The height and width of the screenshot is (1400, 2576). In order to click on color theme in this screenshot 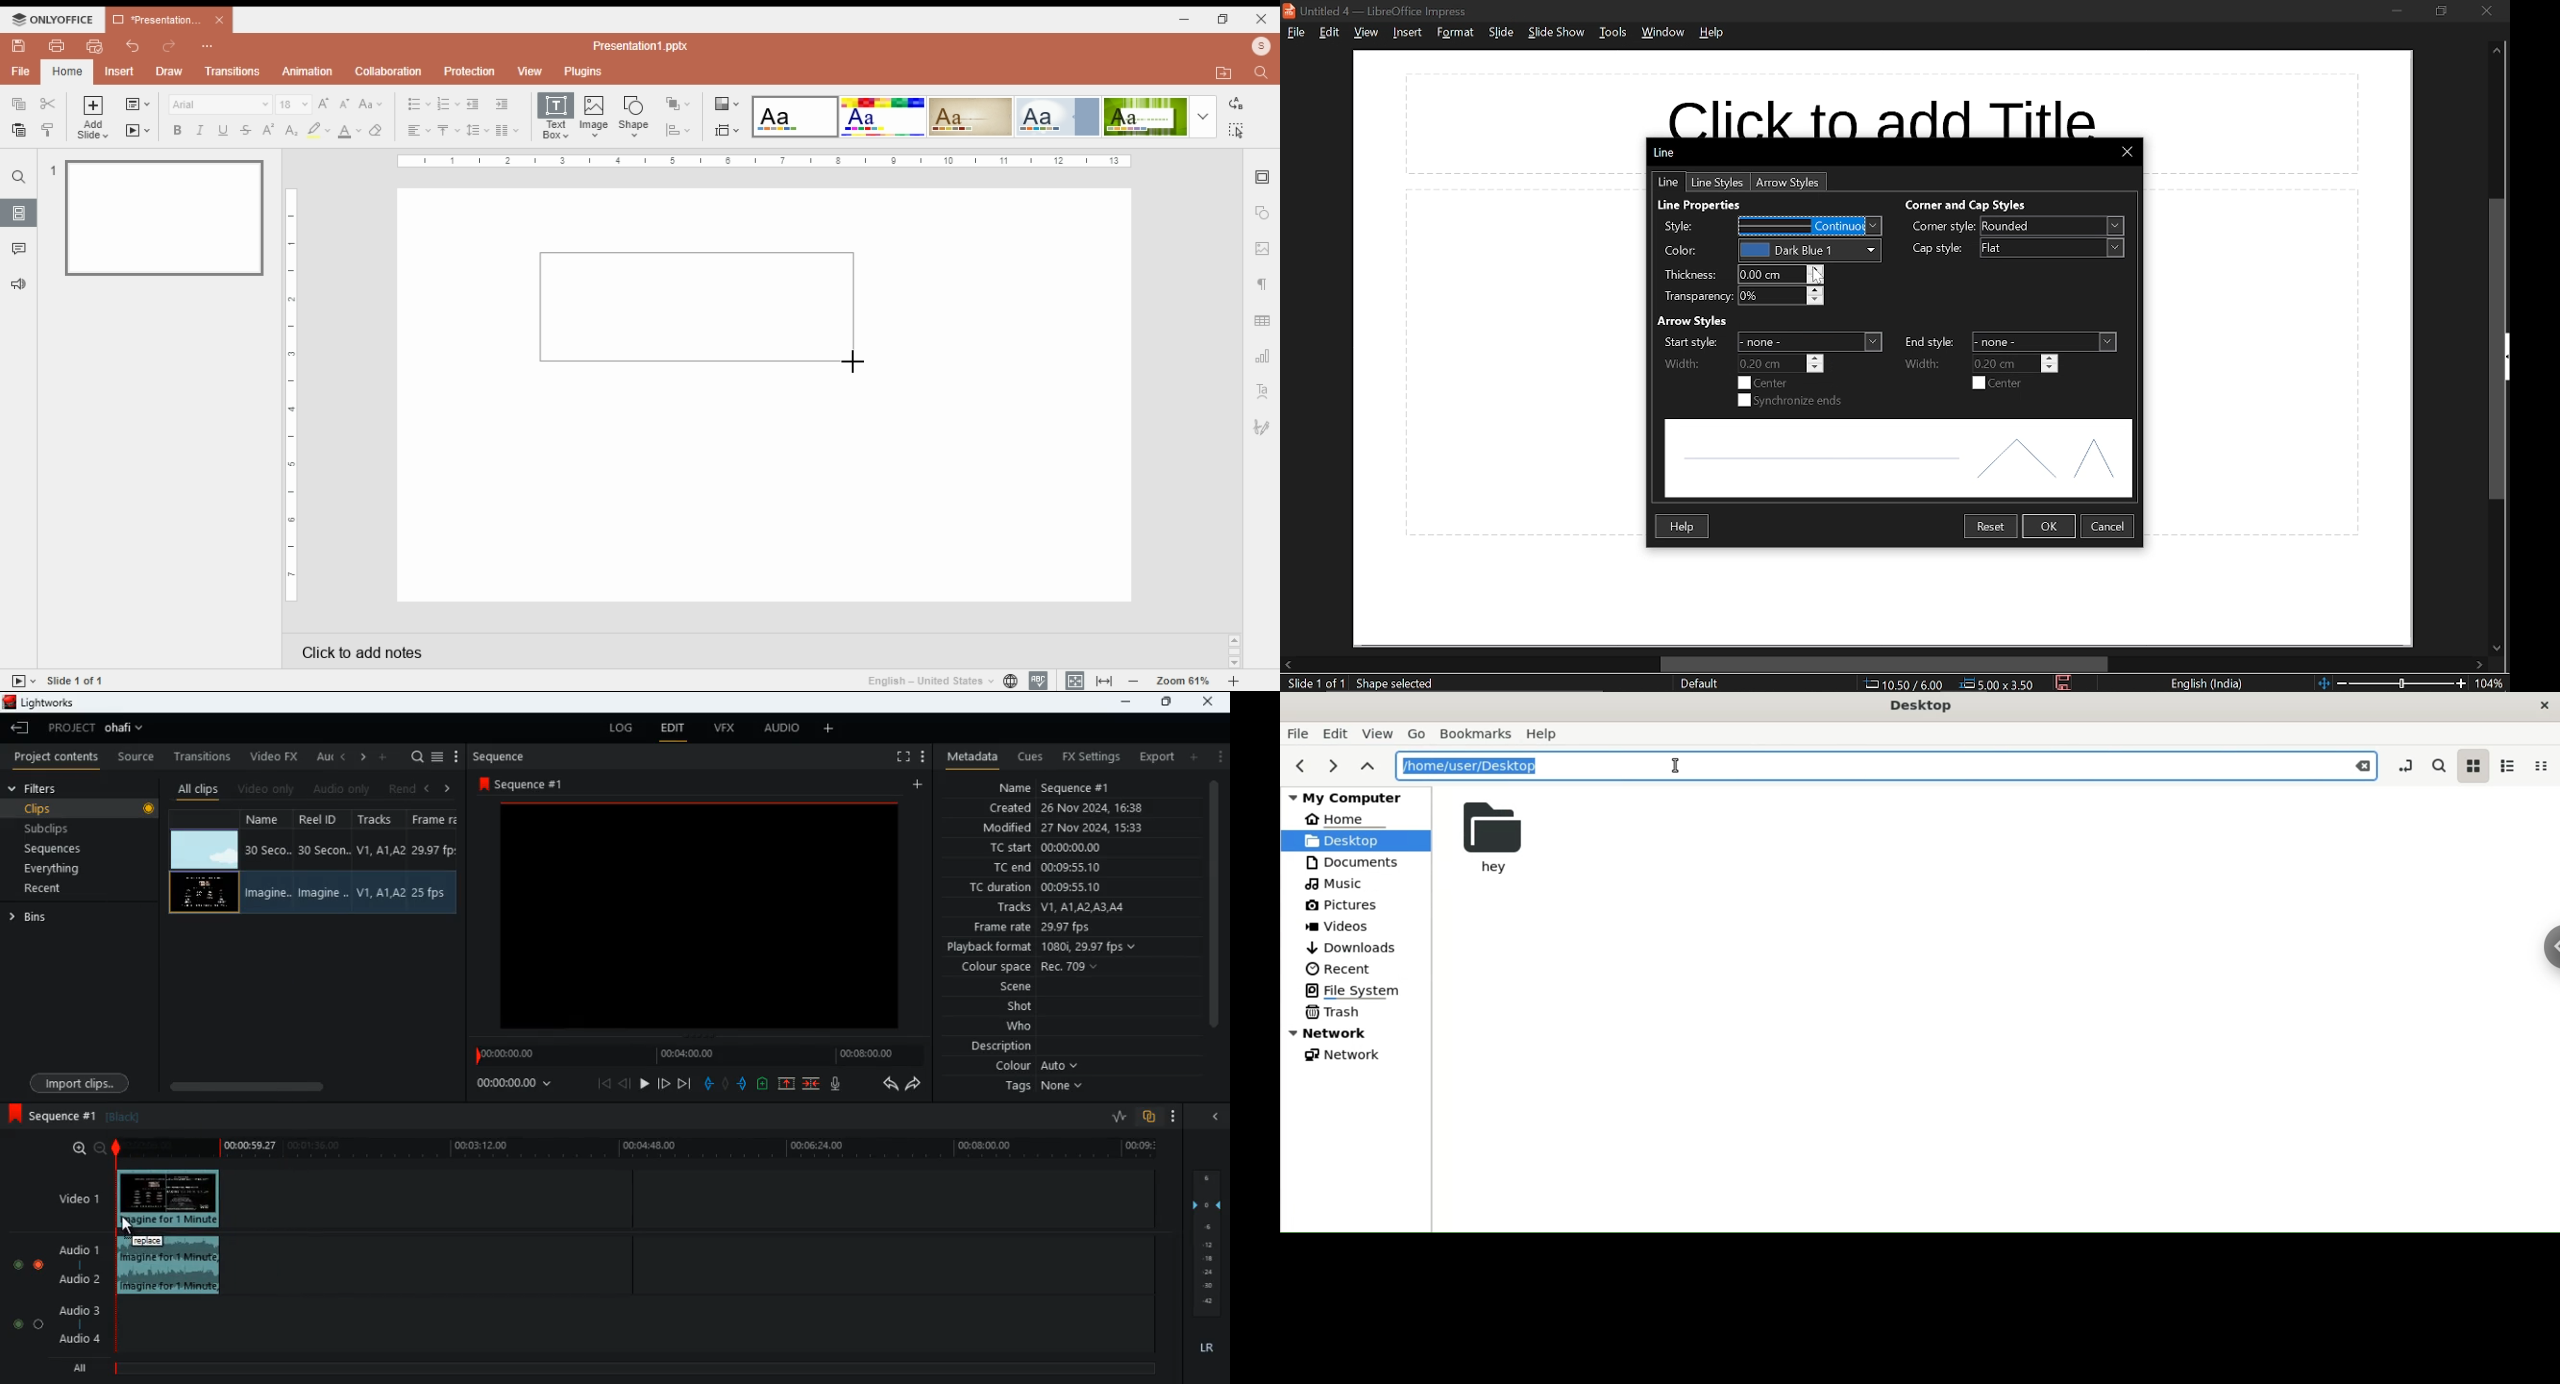, I will do `click(1145, 117)`.